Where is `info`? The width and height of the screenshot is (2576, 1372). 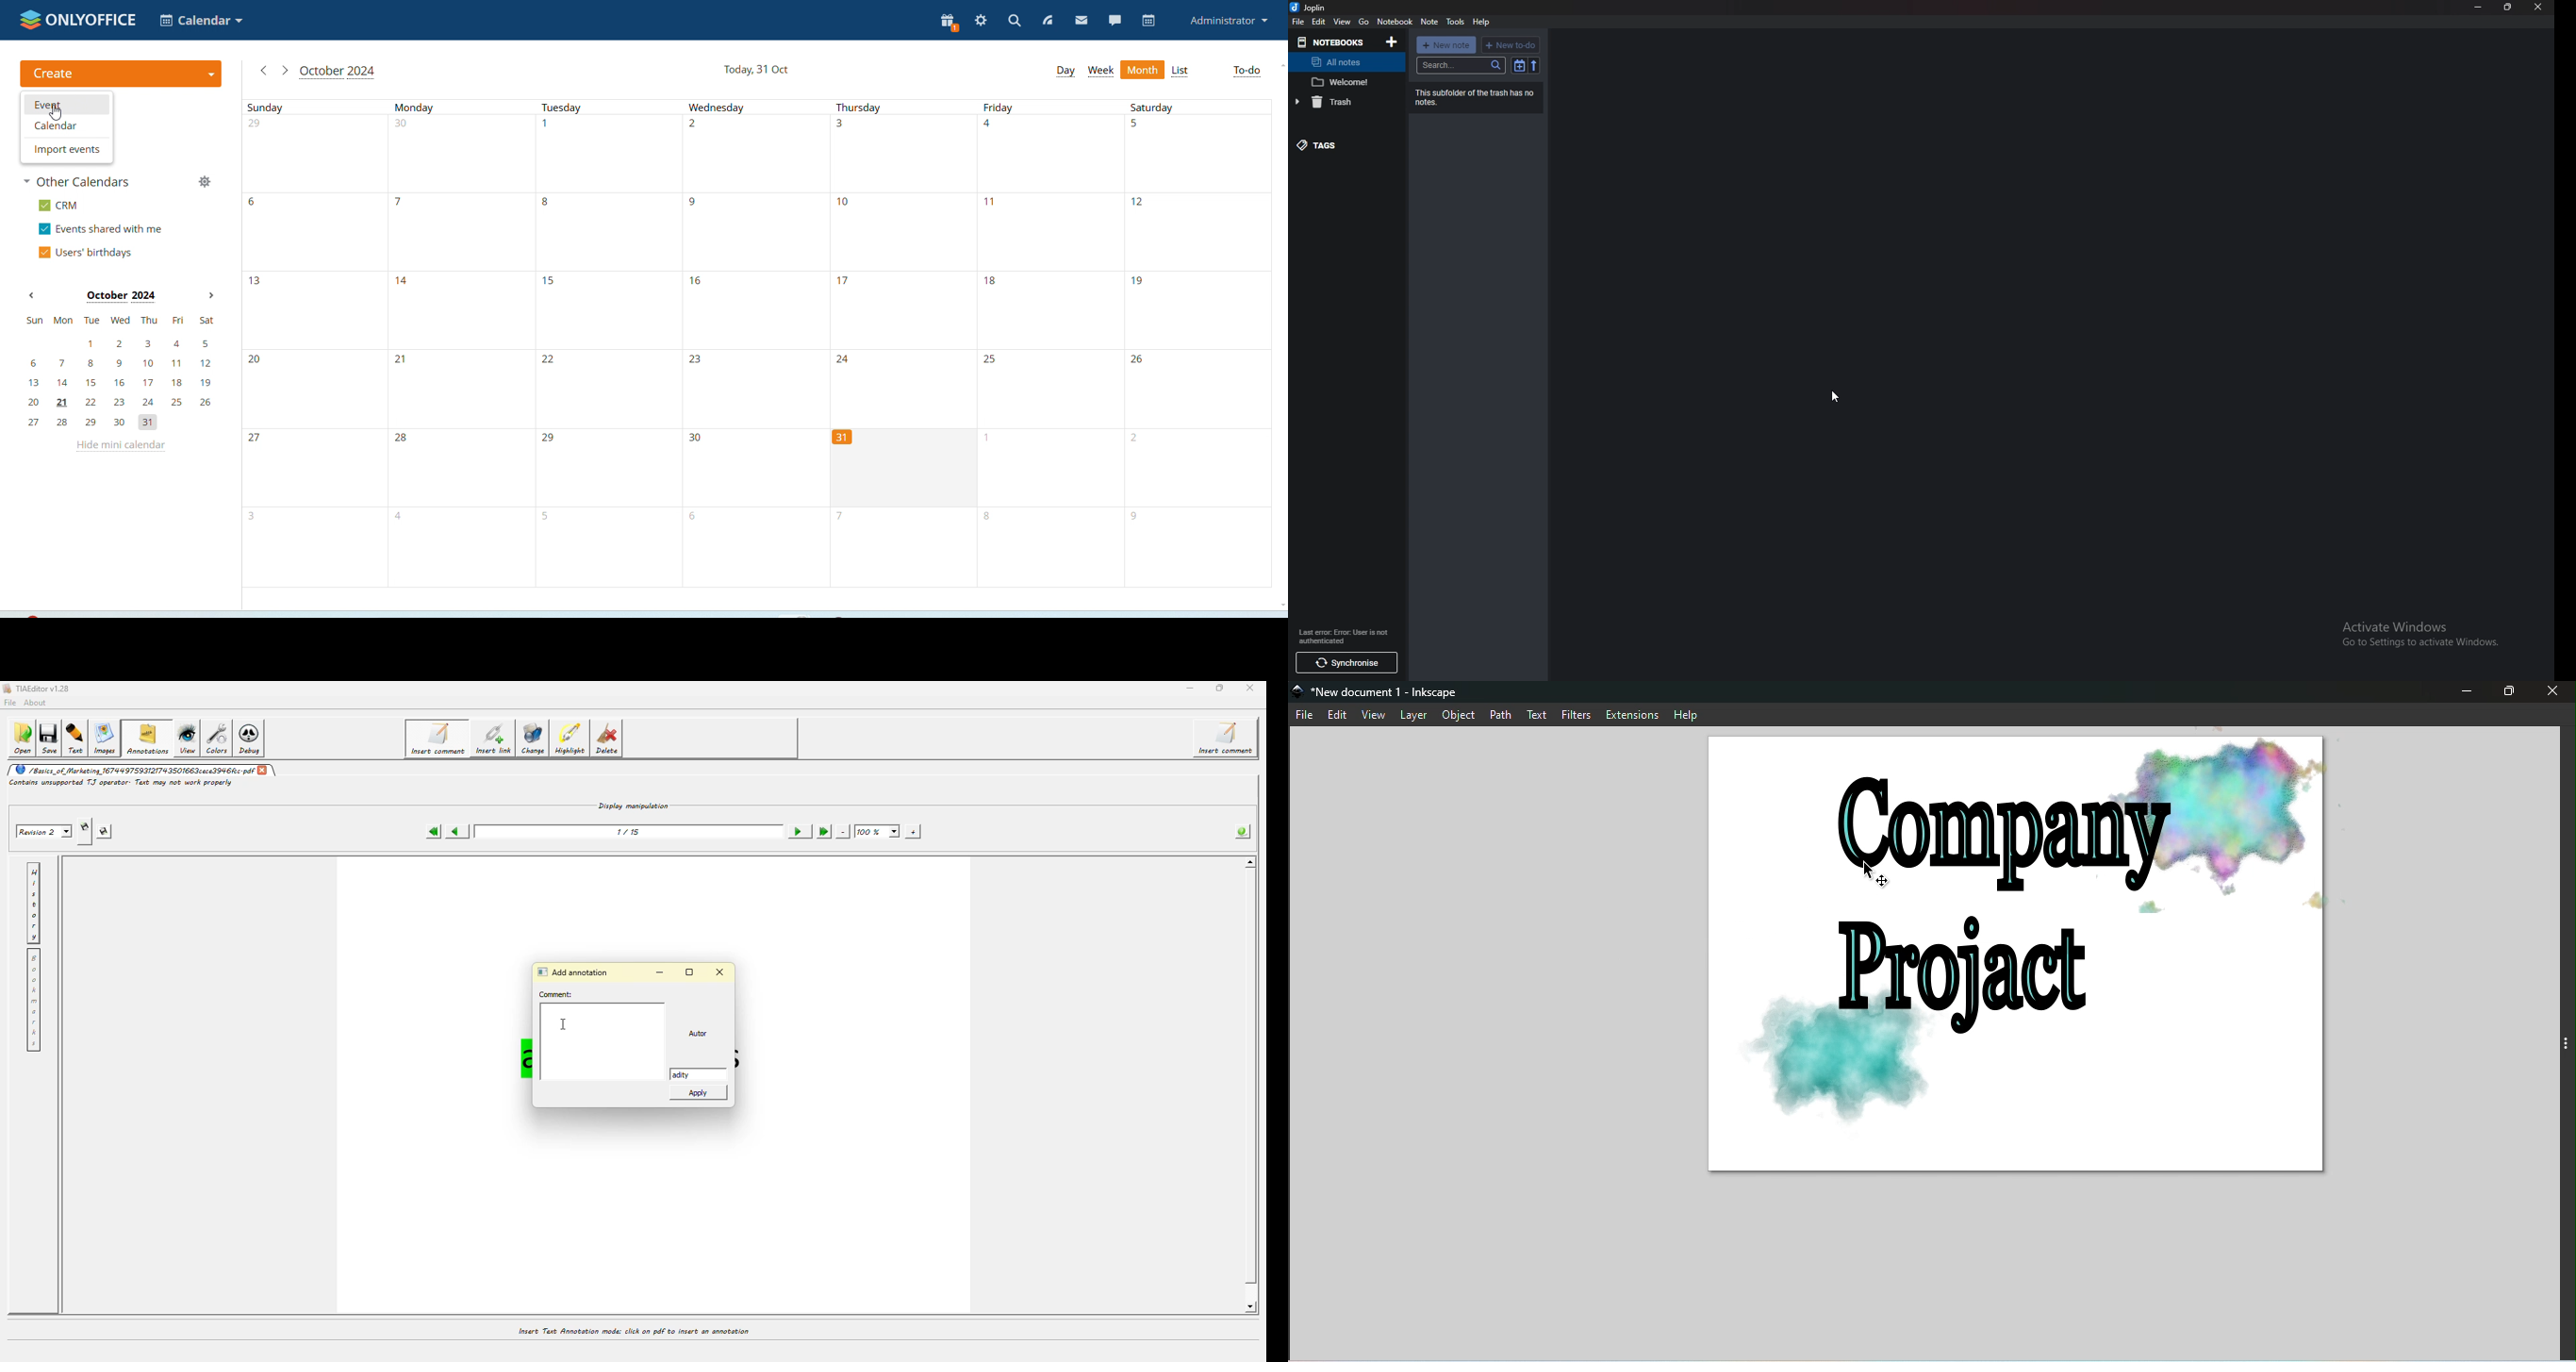 info is located at coordinates (1349, 635).